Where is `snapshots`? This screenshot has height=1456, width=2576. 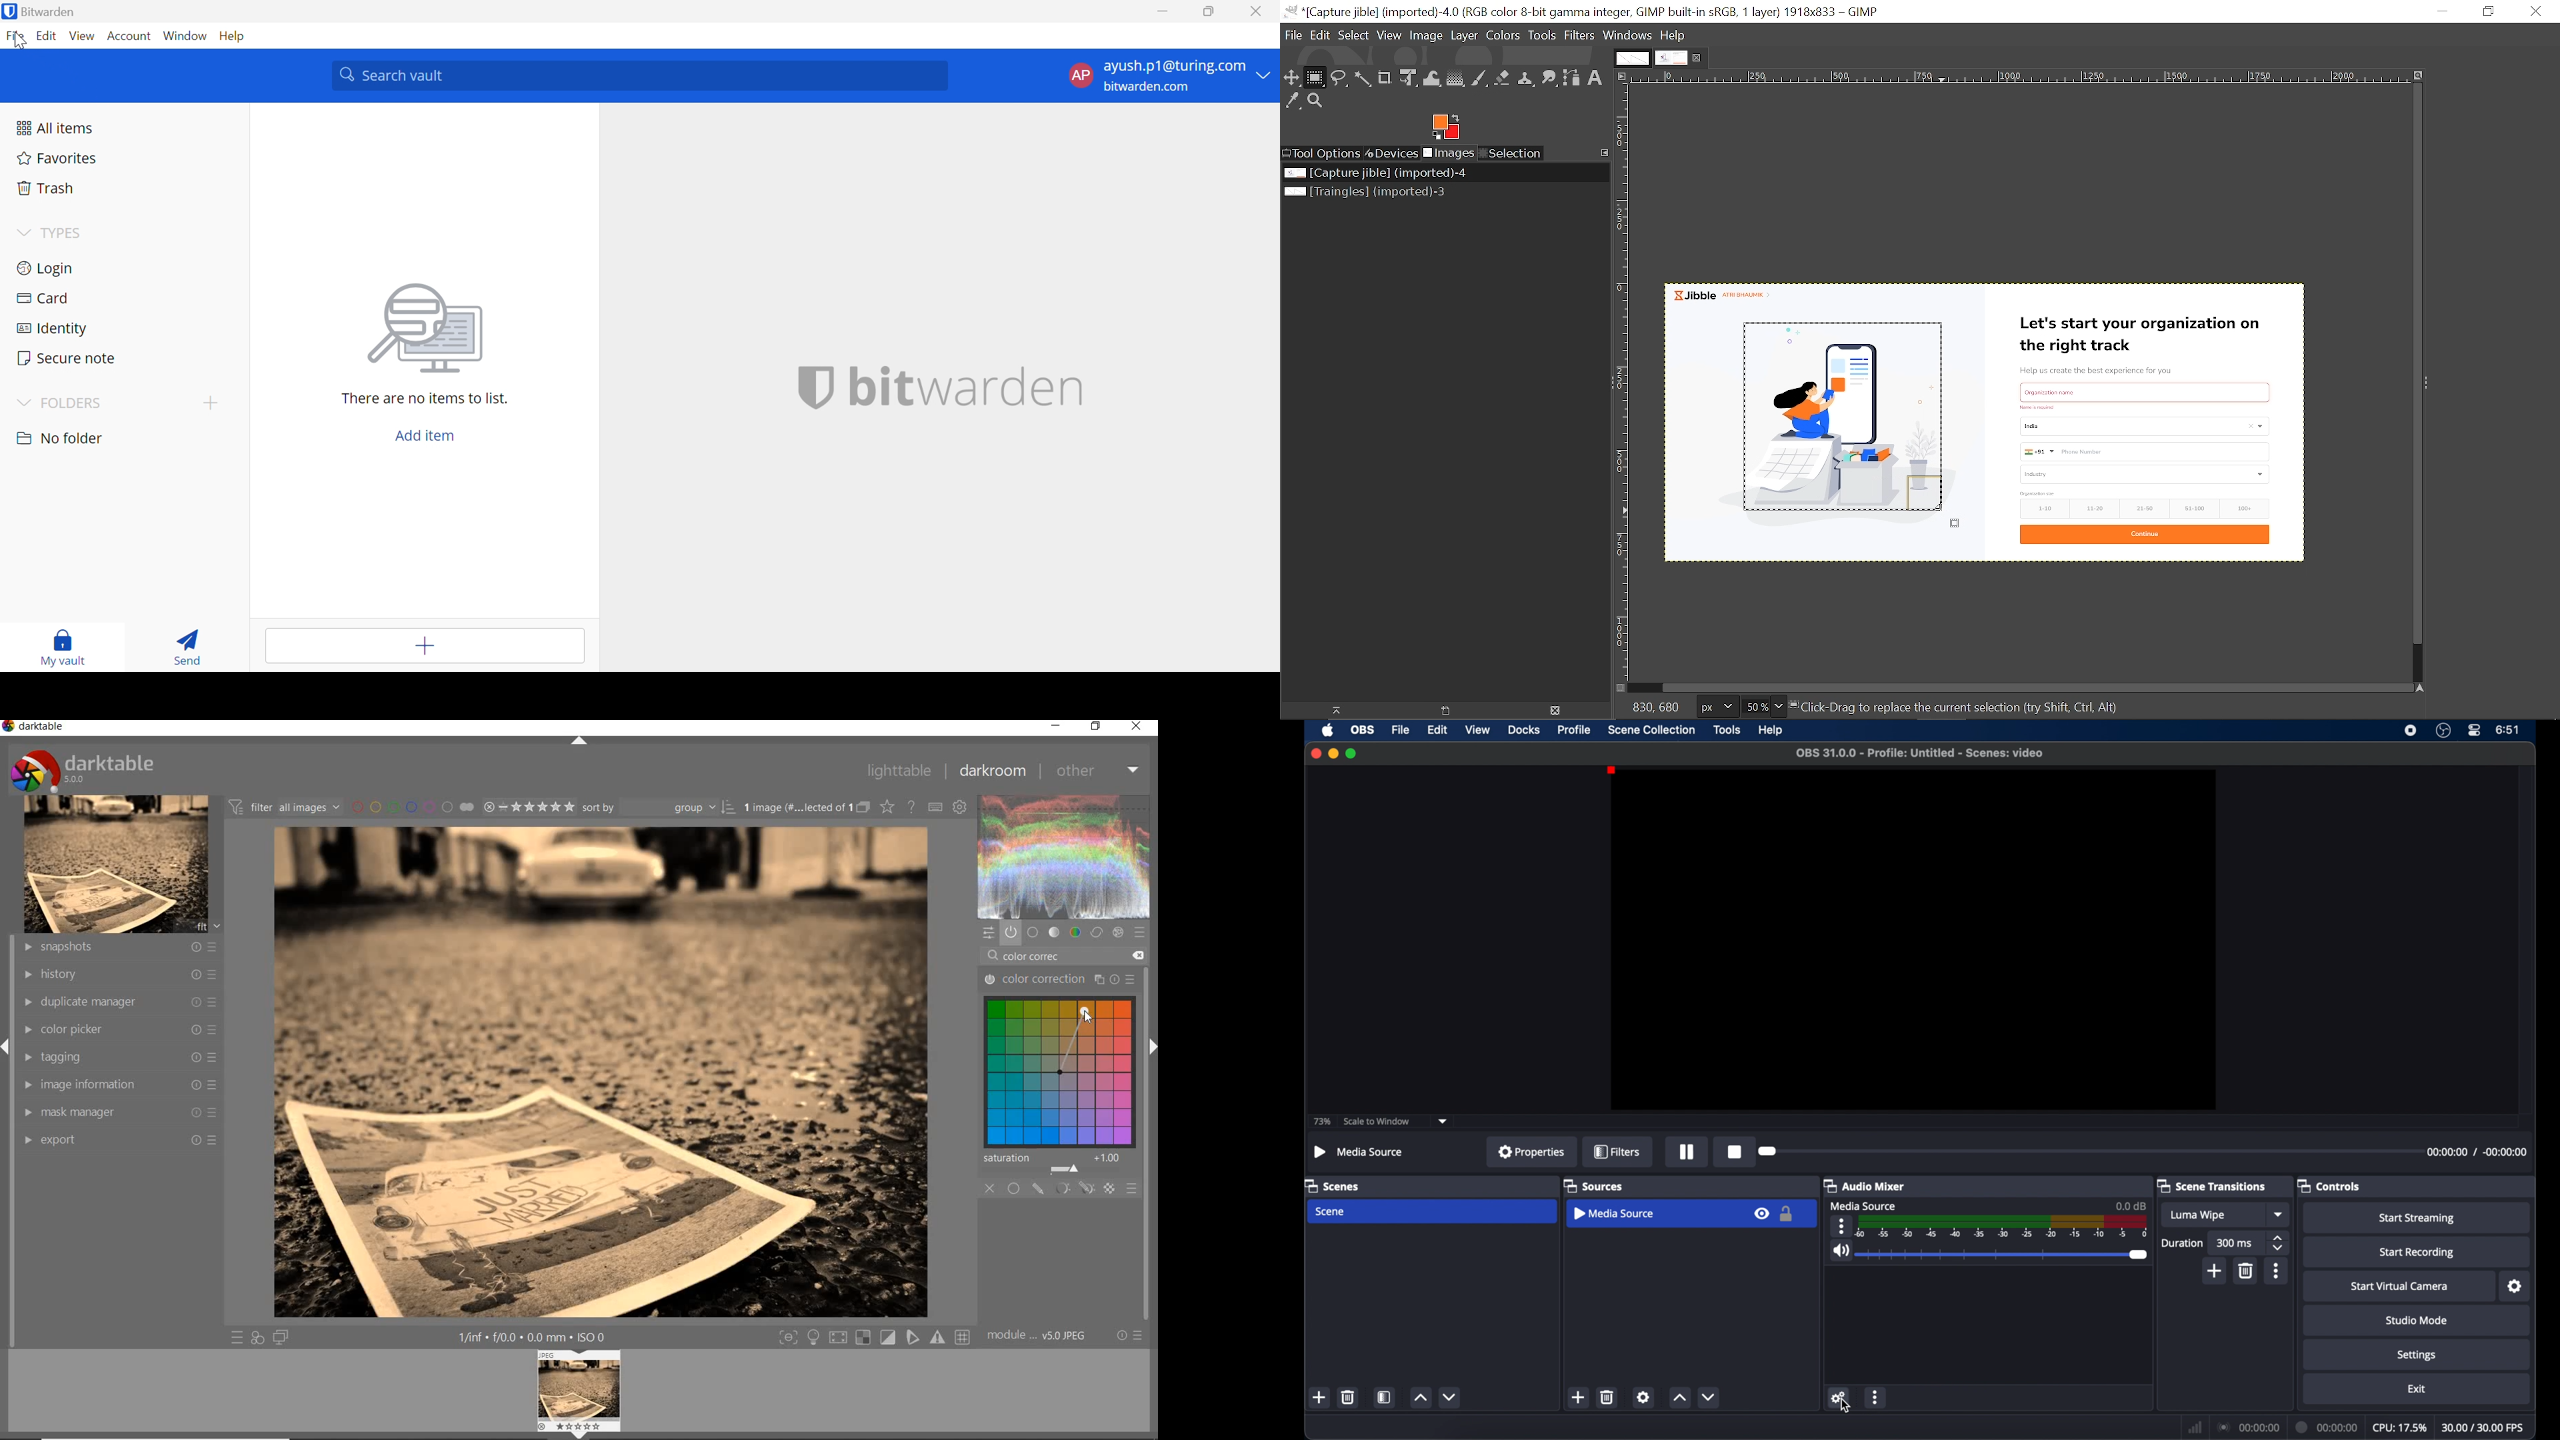
snapshots is located at coordinates (118, 948).